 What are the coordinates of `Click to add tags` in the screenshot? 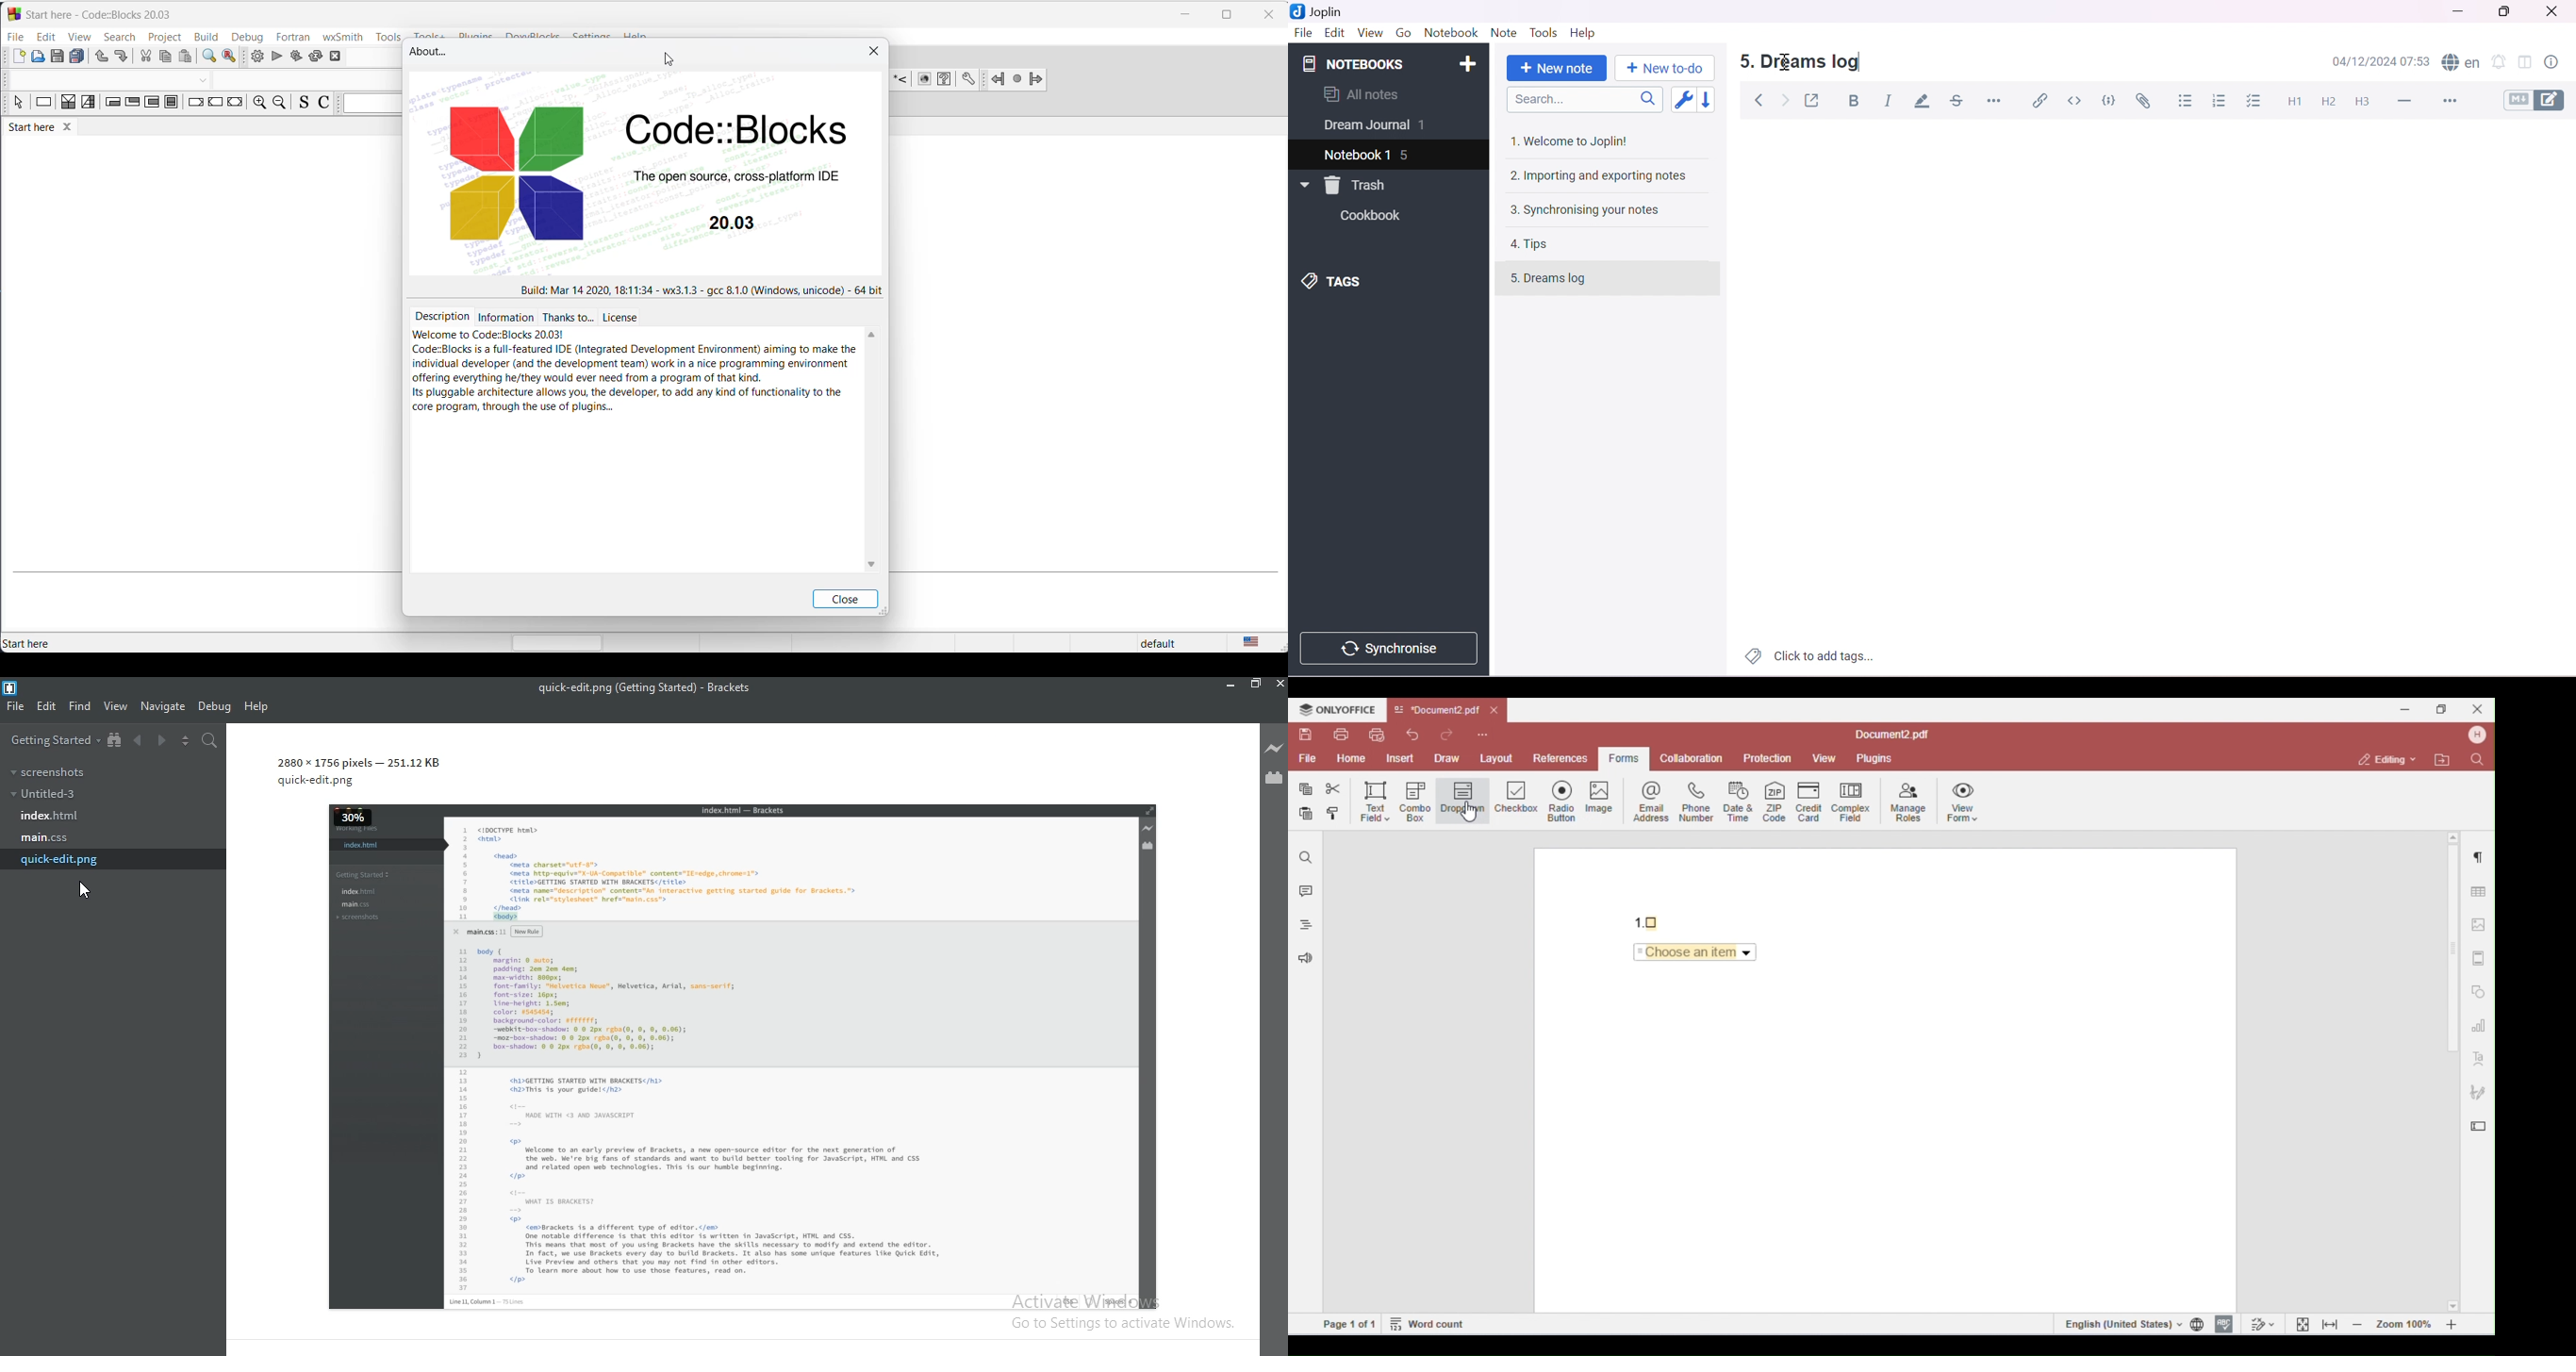 It's located at (1807, 657).